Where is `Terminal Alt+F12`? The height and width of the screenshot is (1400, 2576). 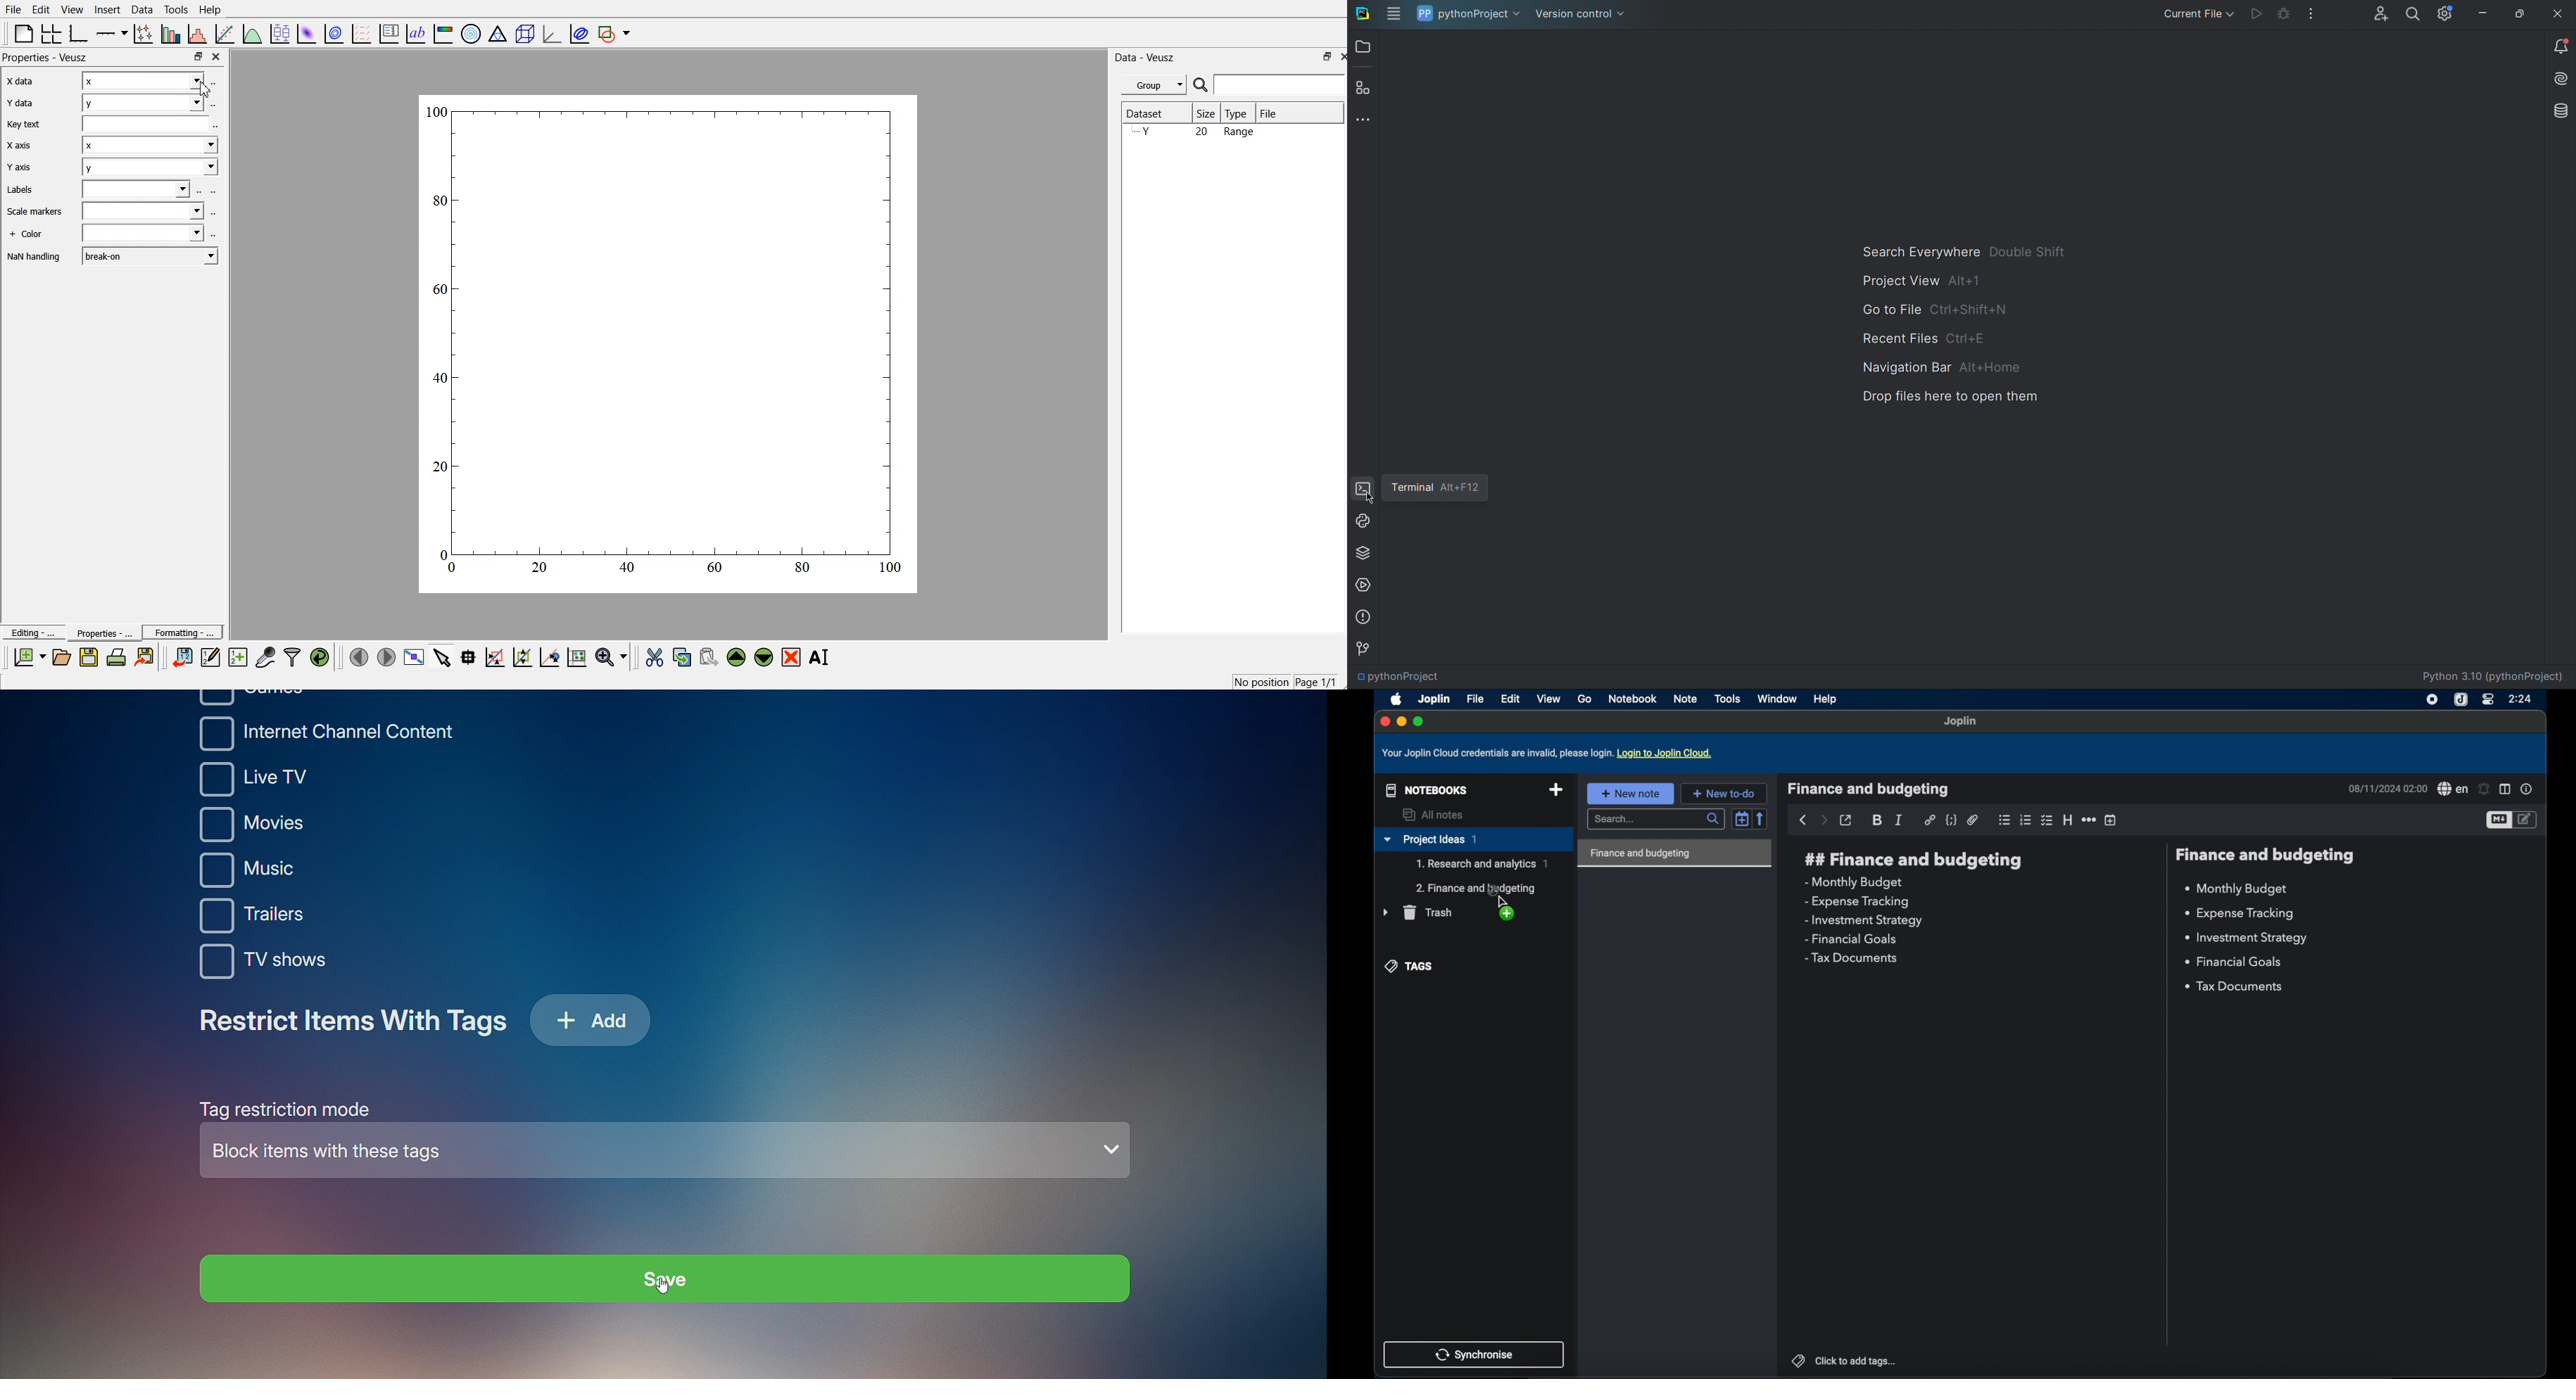 Terminal Alt+F12 is located at coordinates (1437, 487).